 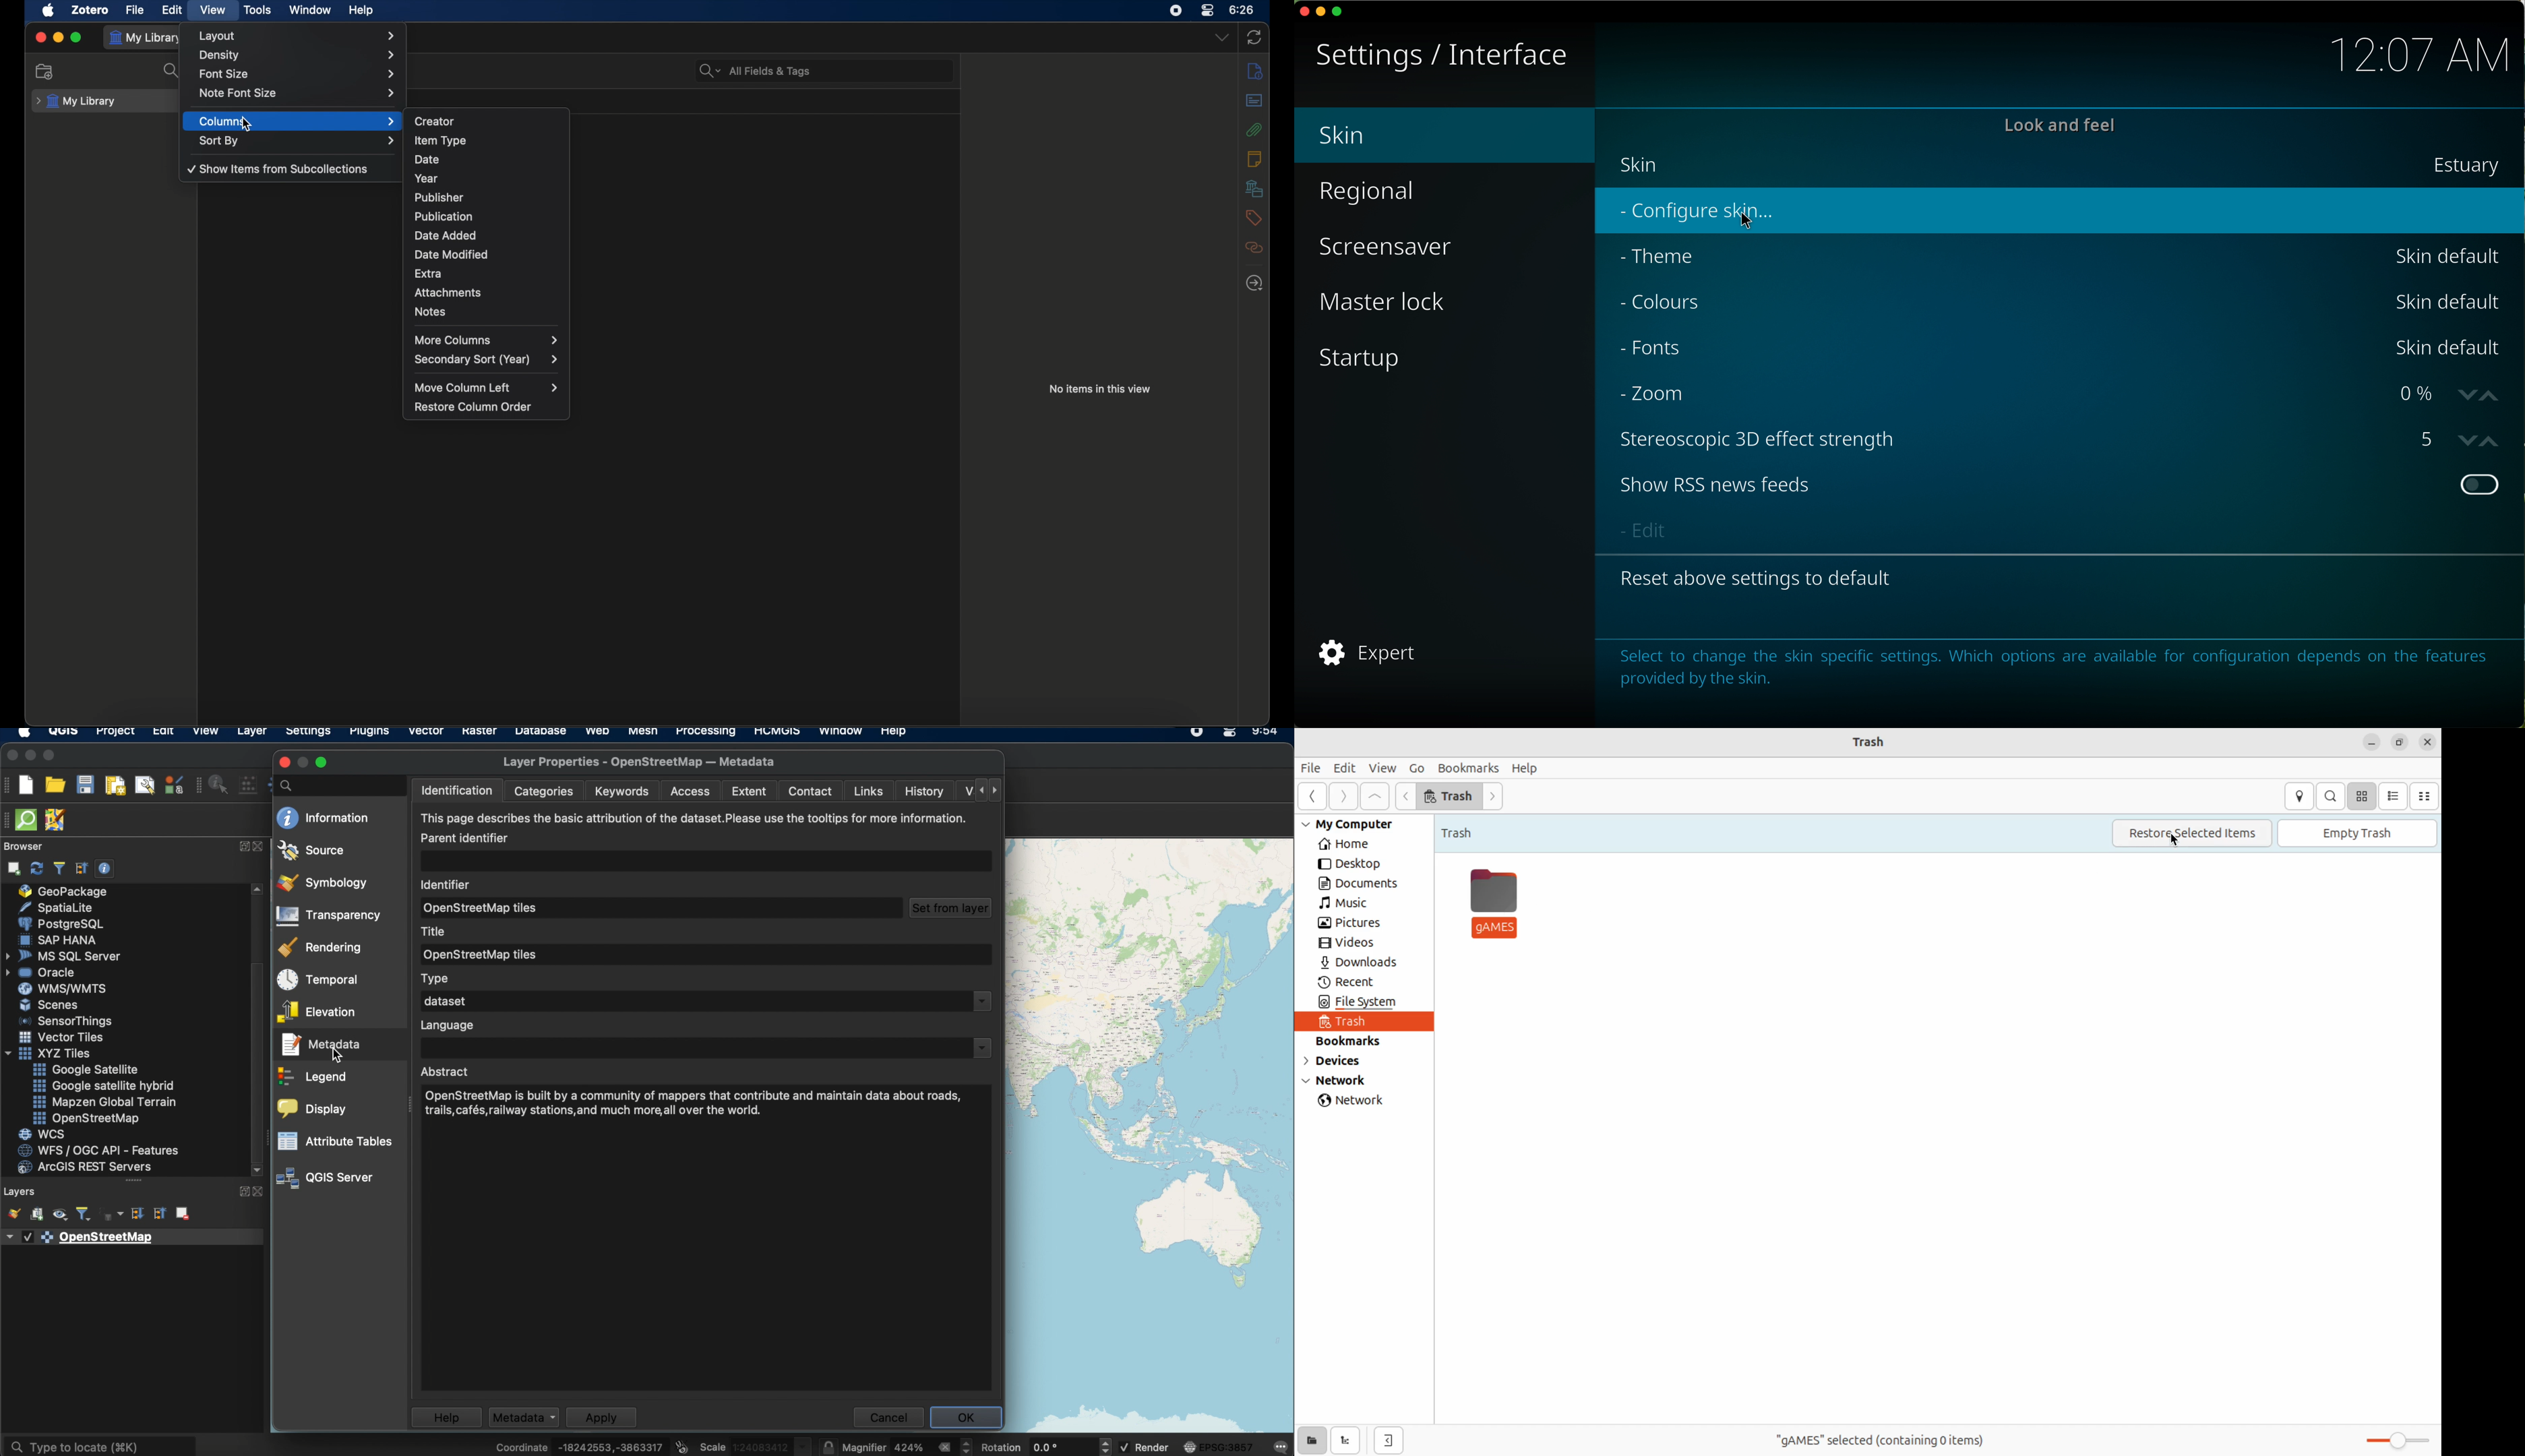 What do you see at coordinates (1100, 389) in the screenshot?
I see `no items in this view` at bounding box center [1100, 389].